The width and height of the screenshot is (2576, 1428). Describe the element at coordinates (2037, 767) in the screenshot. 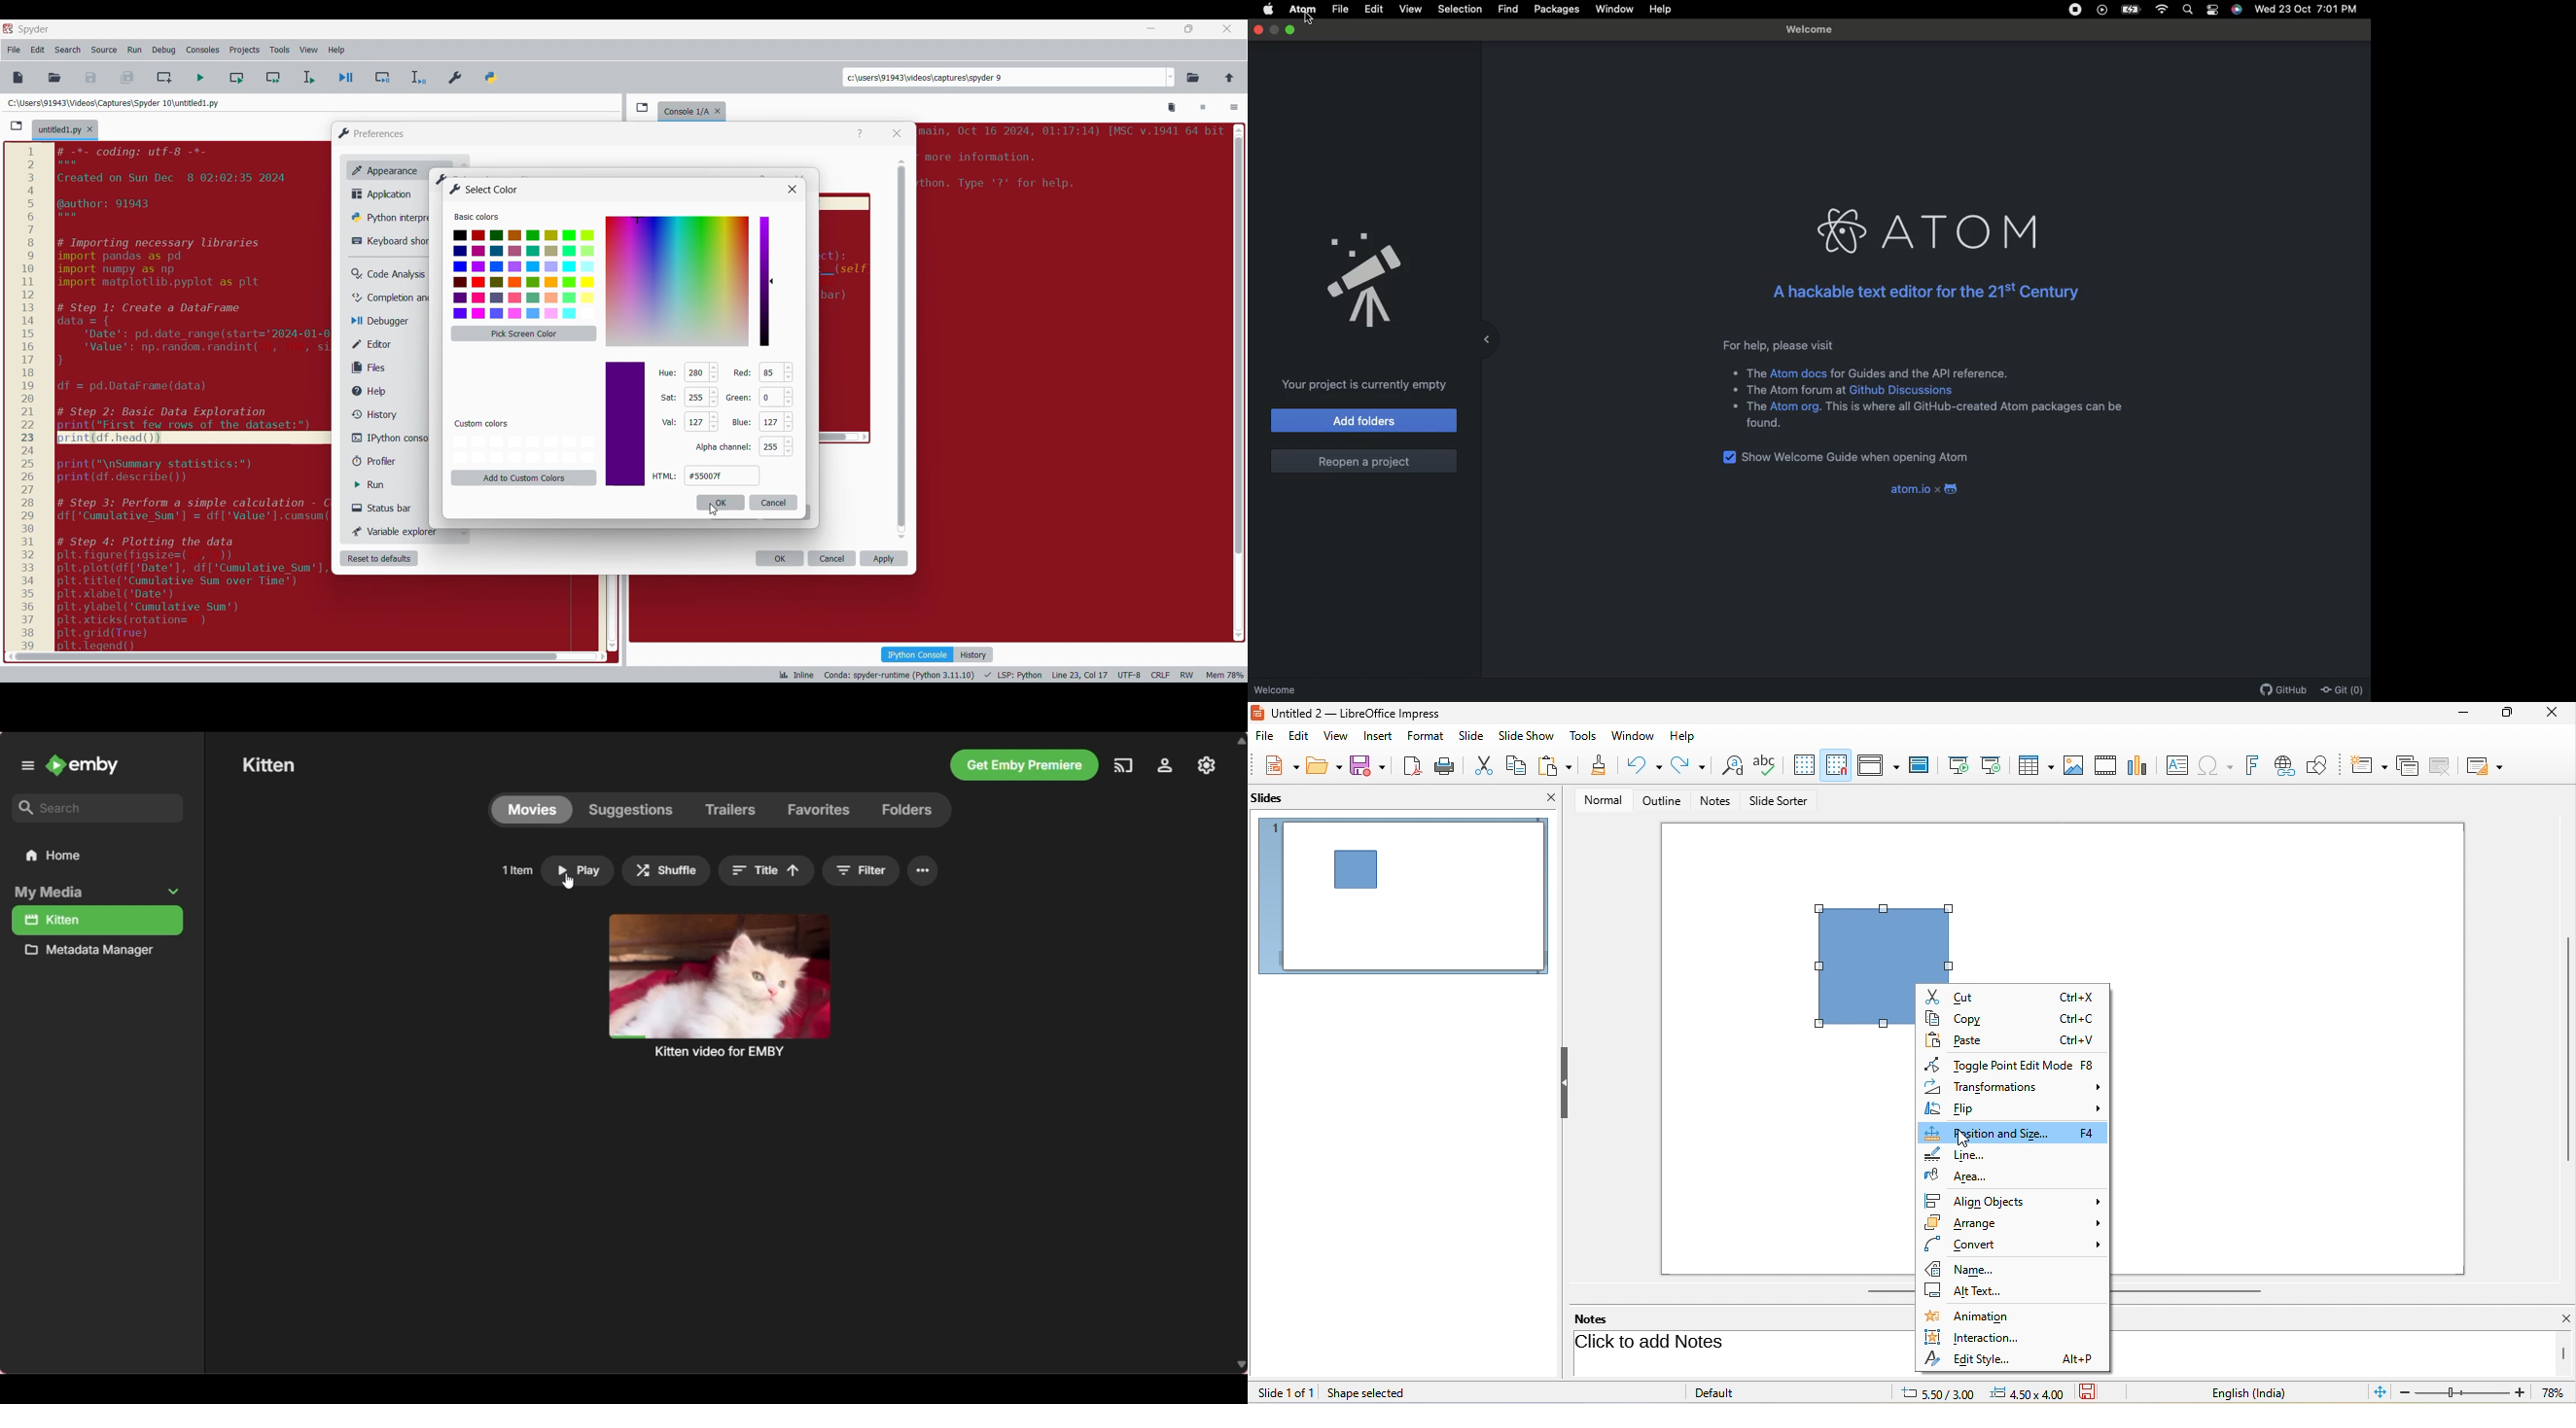

I see `table` at that location.